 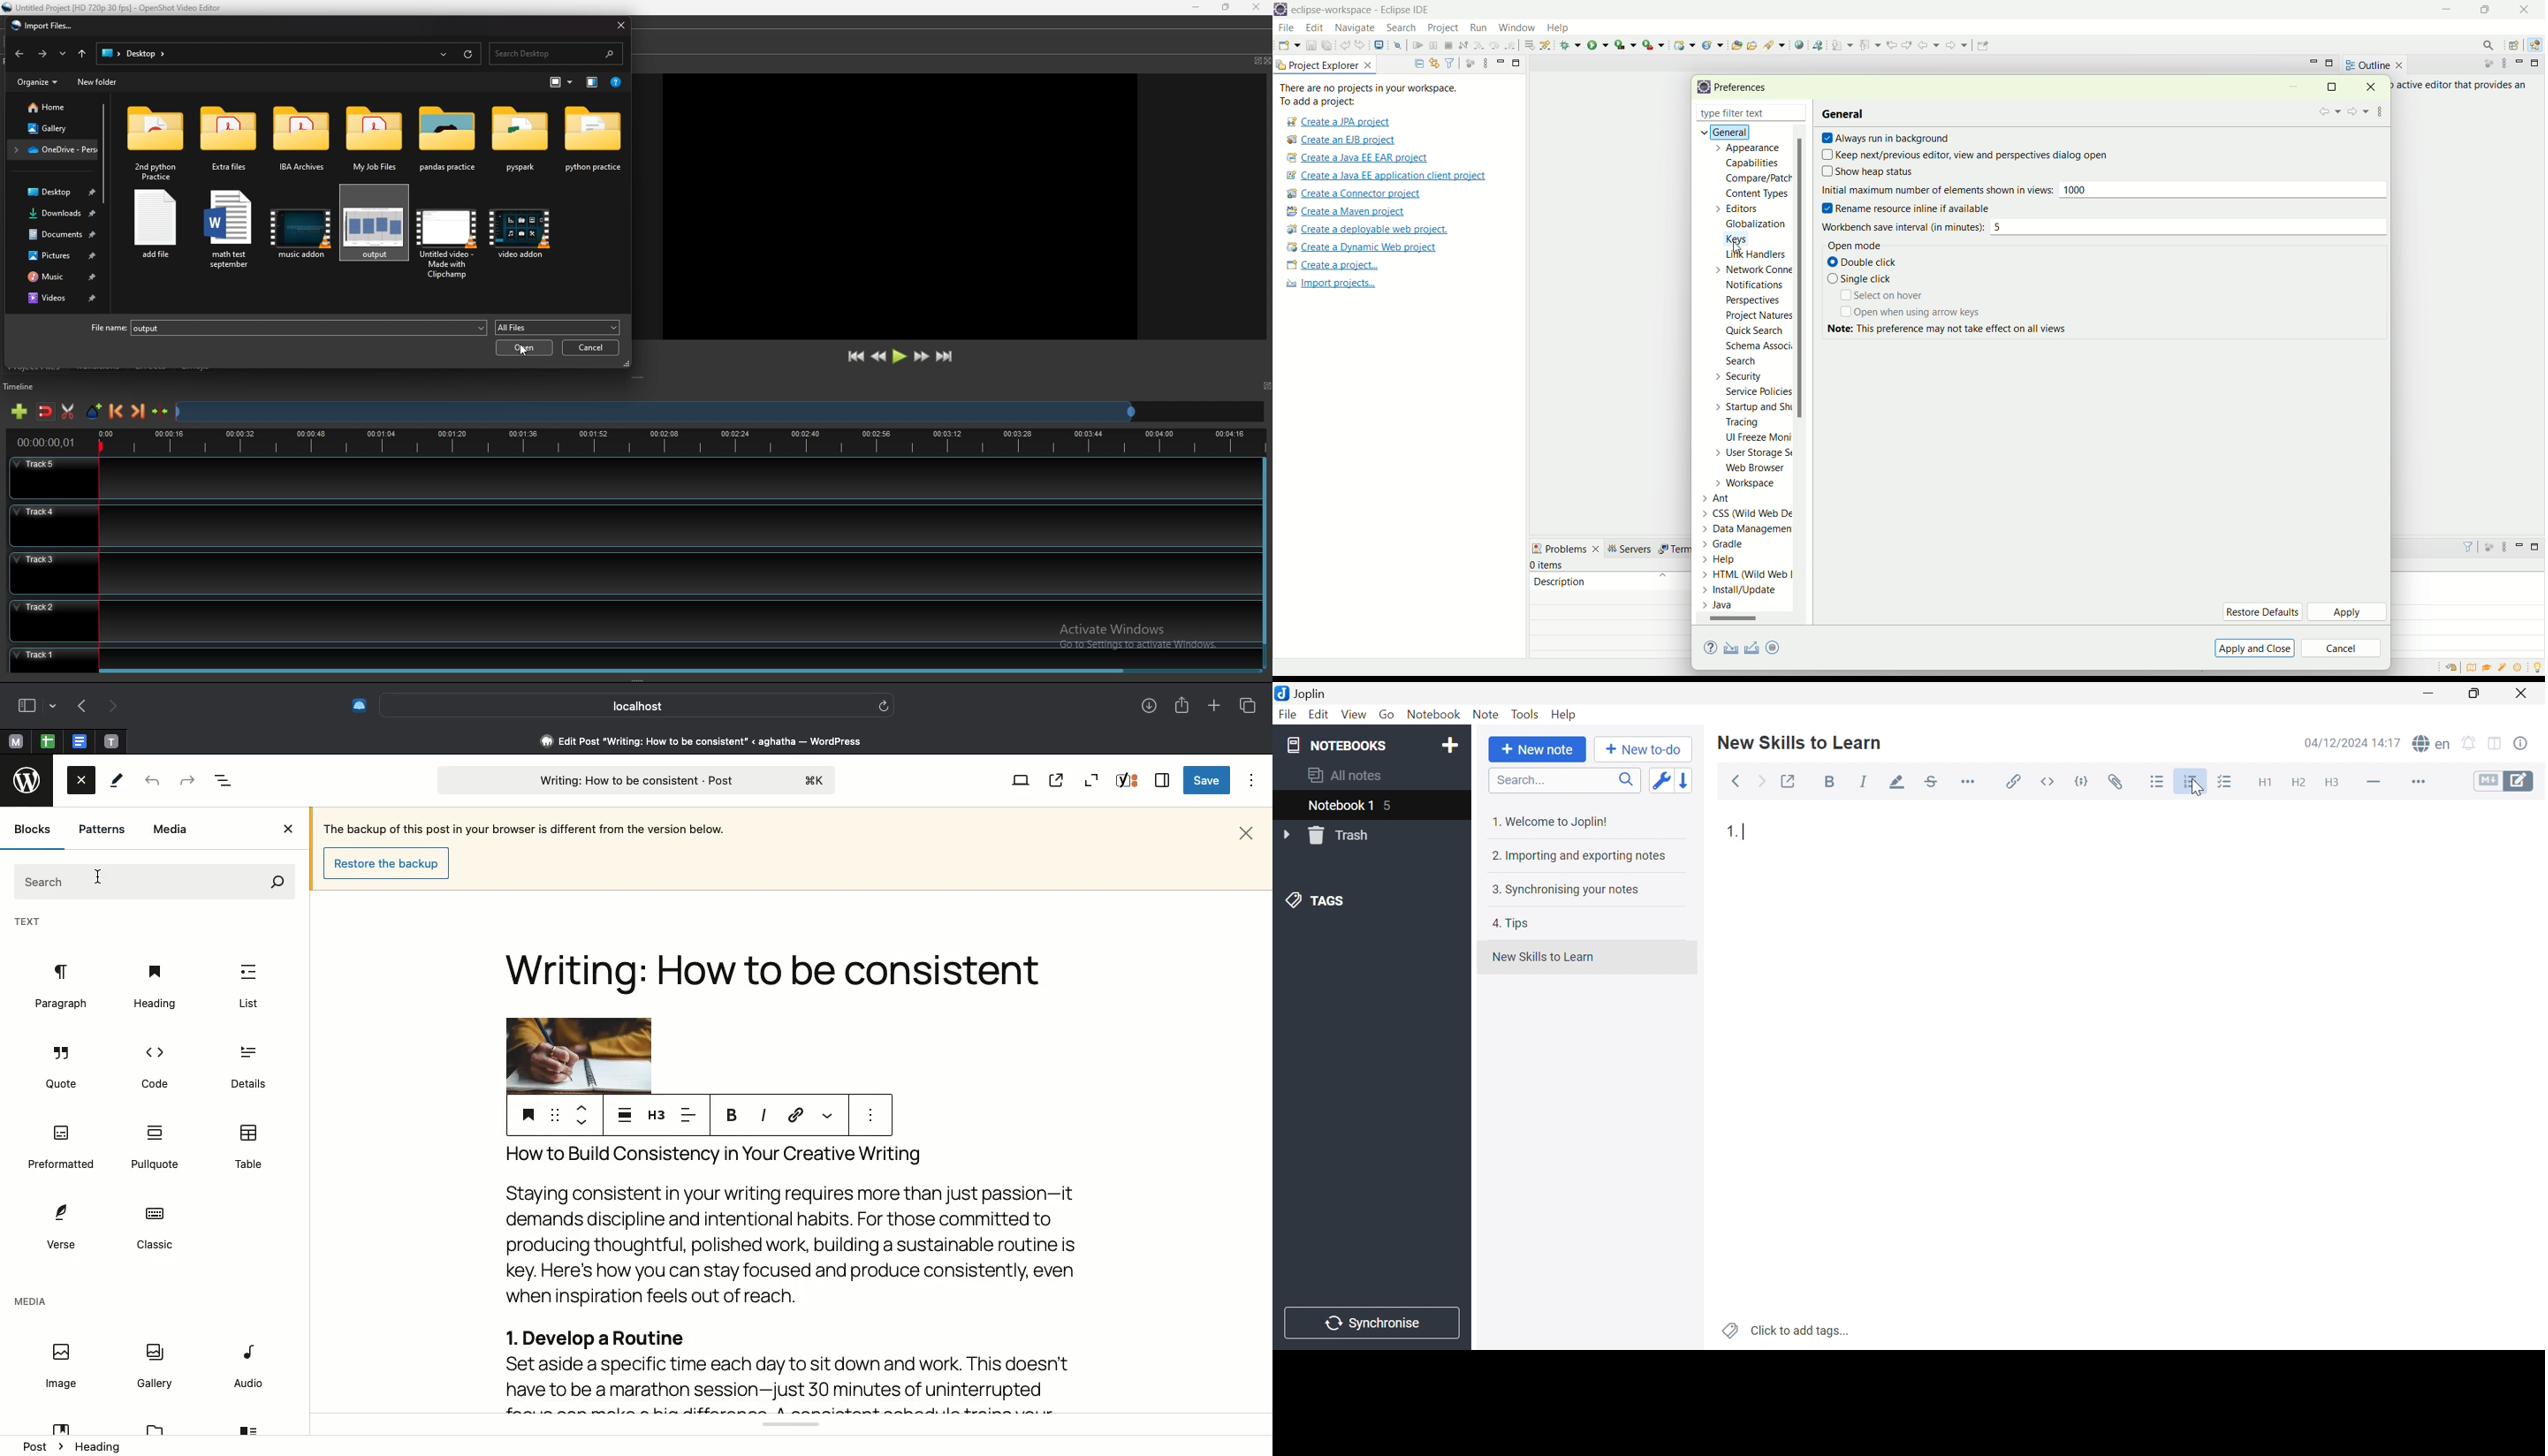 I want to click on seek, so click(x=654, y=413).